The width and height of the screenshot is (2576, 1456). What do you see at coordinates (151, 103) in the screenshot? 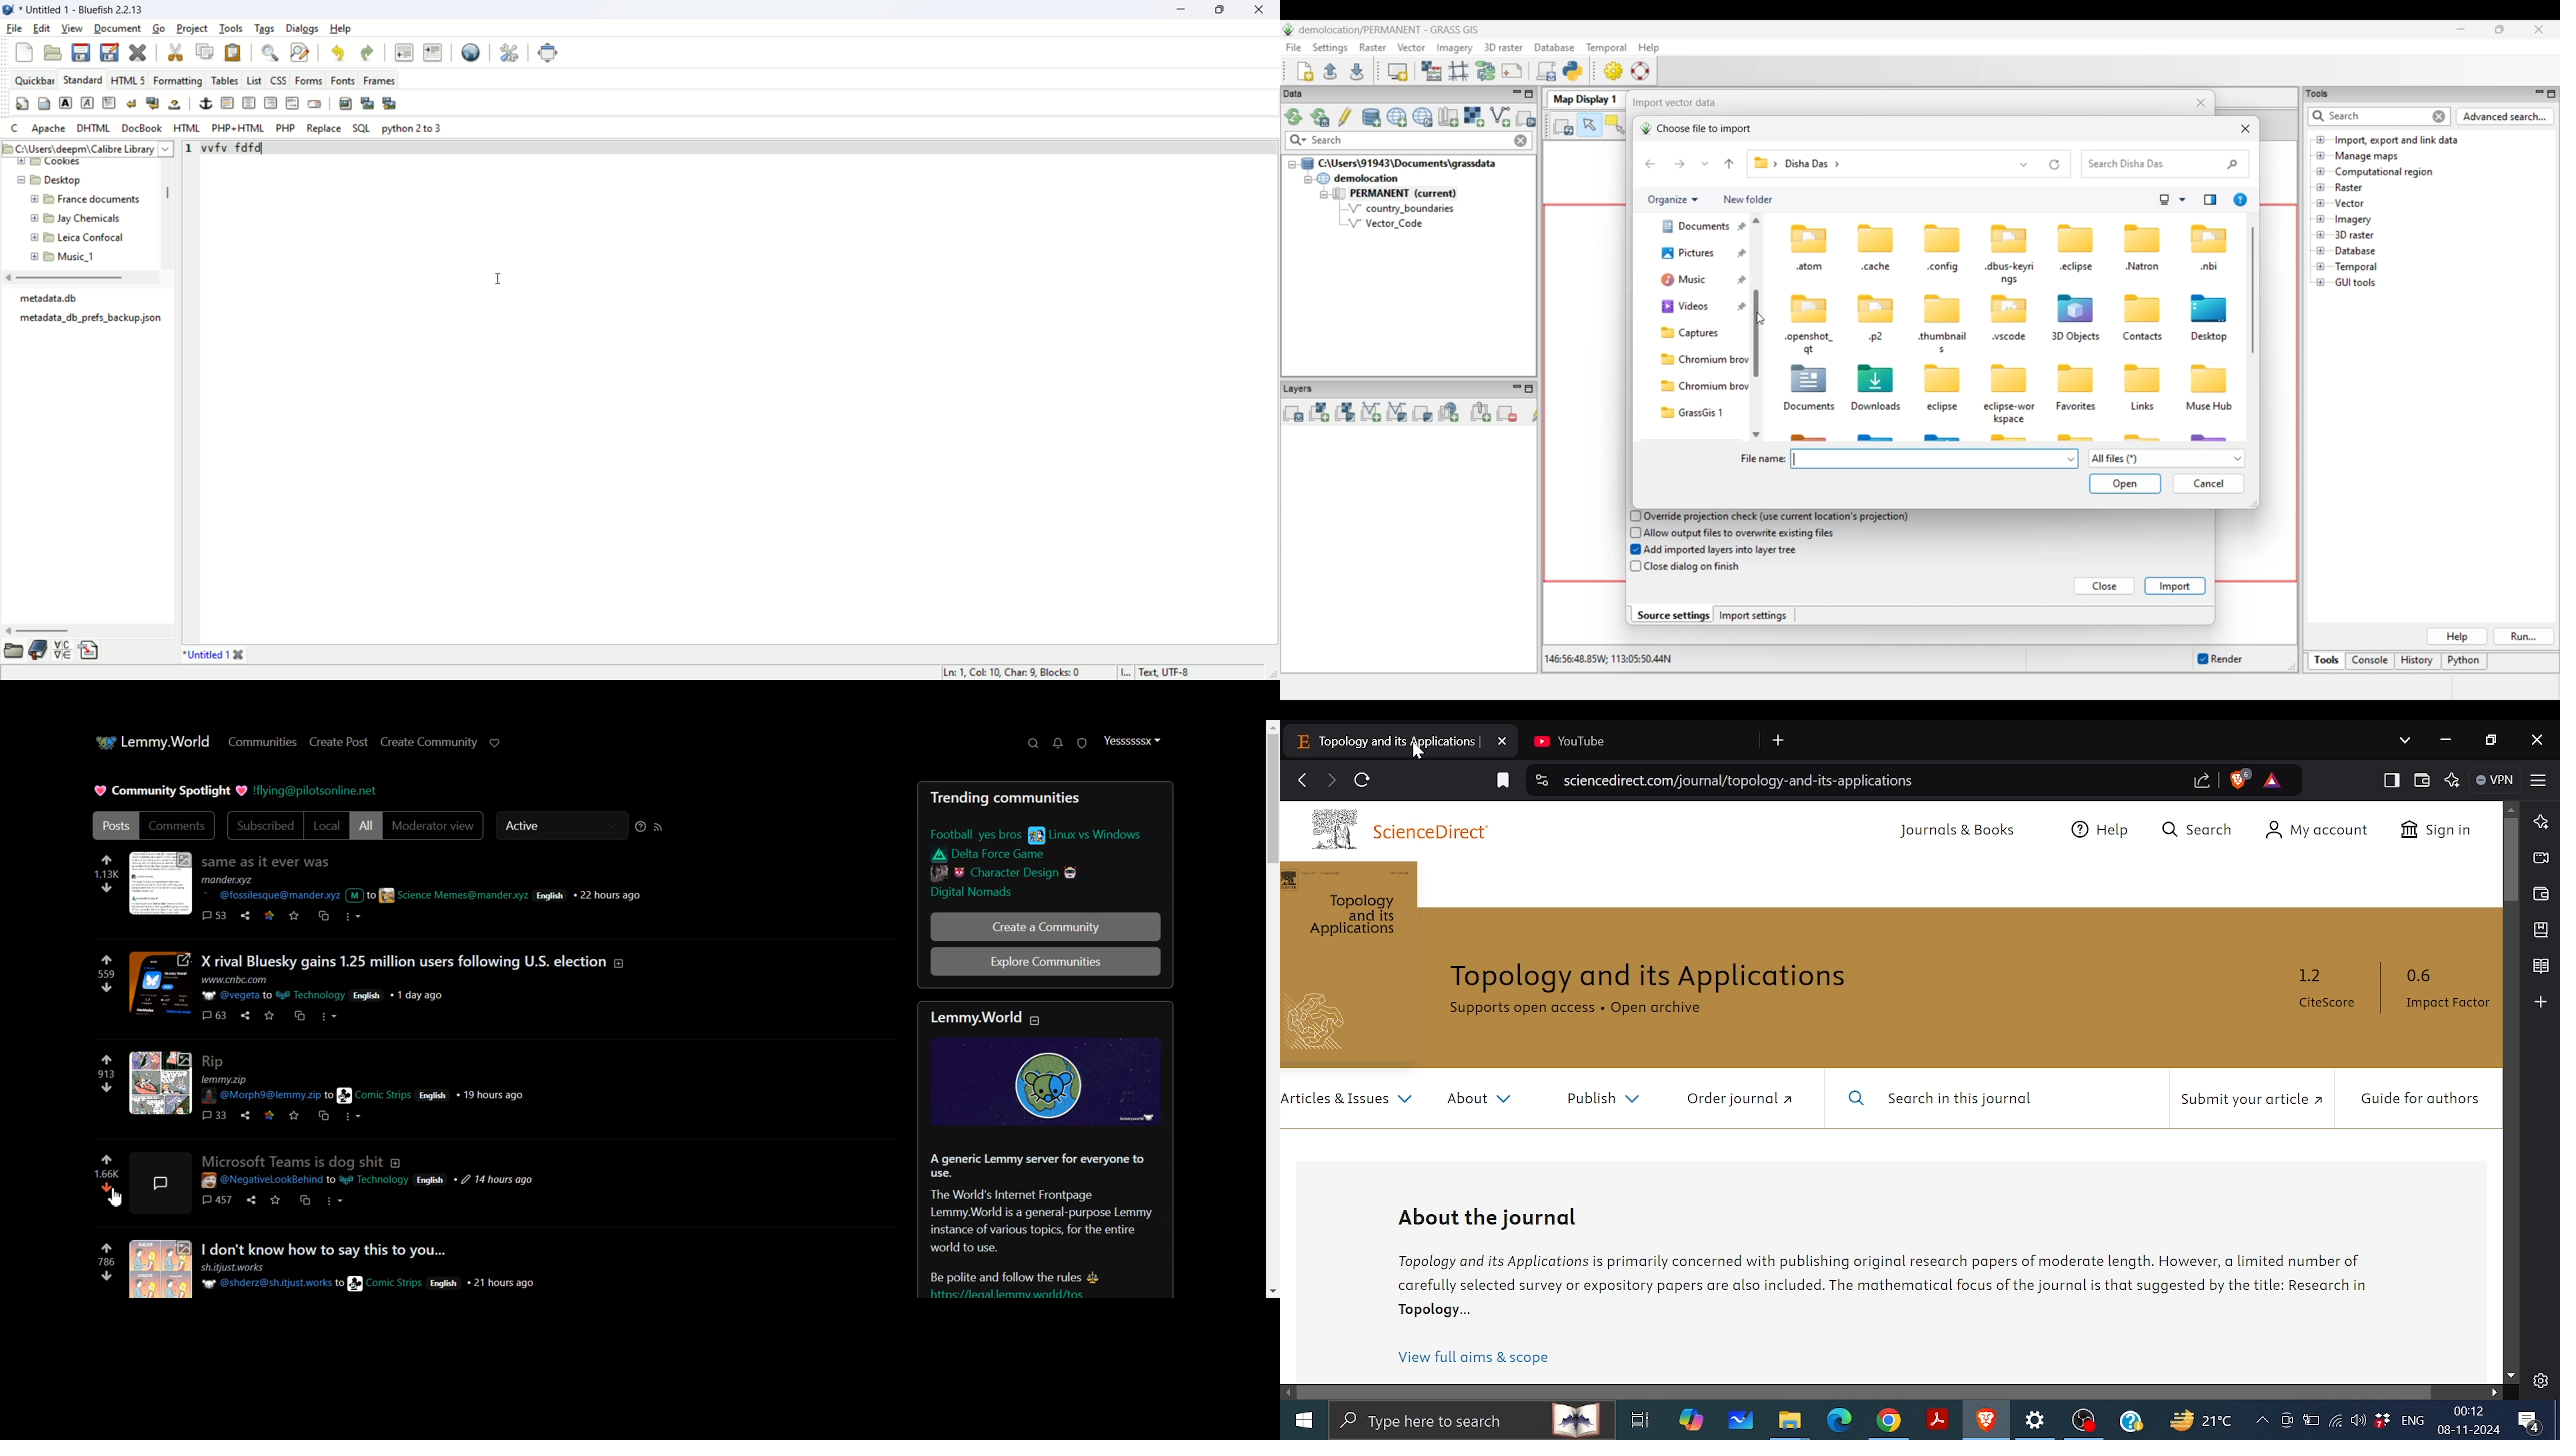
I see `break and clear` at bounding box center [151, 103].